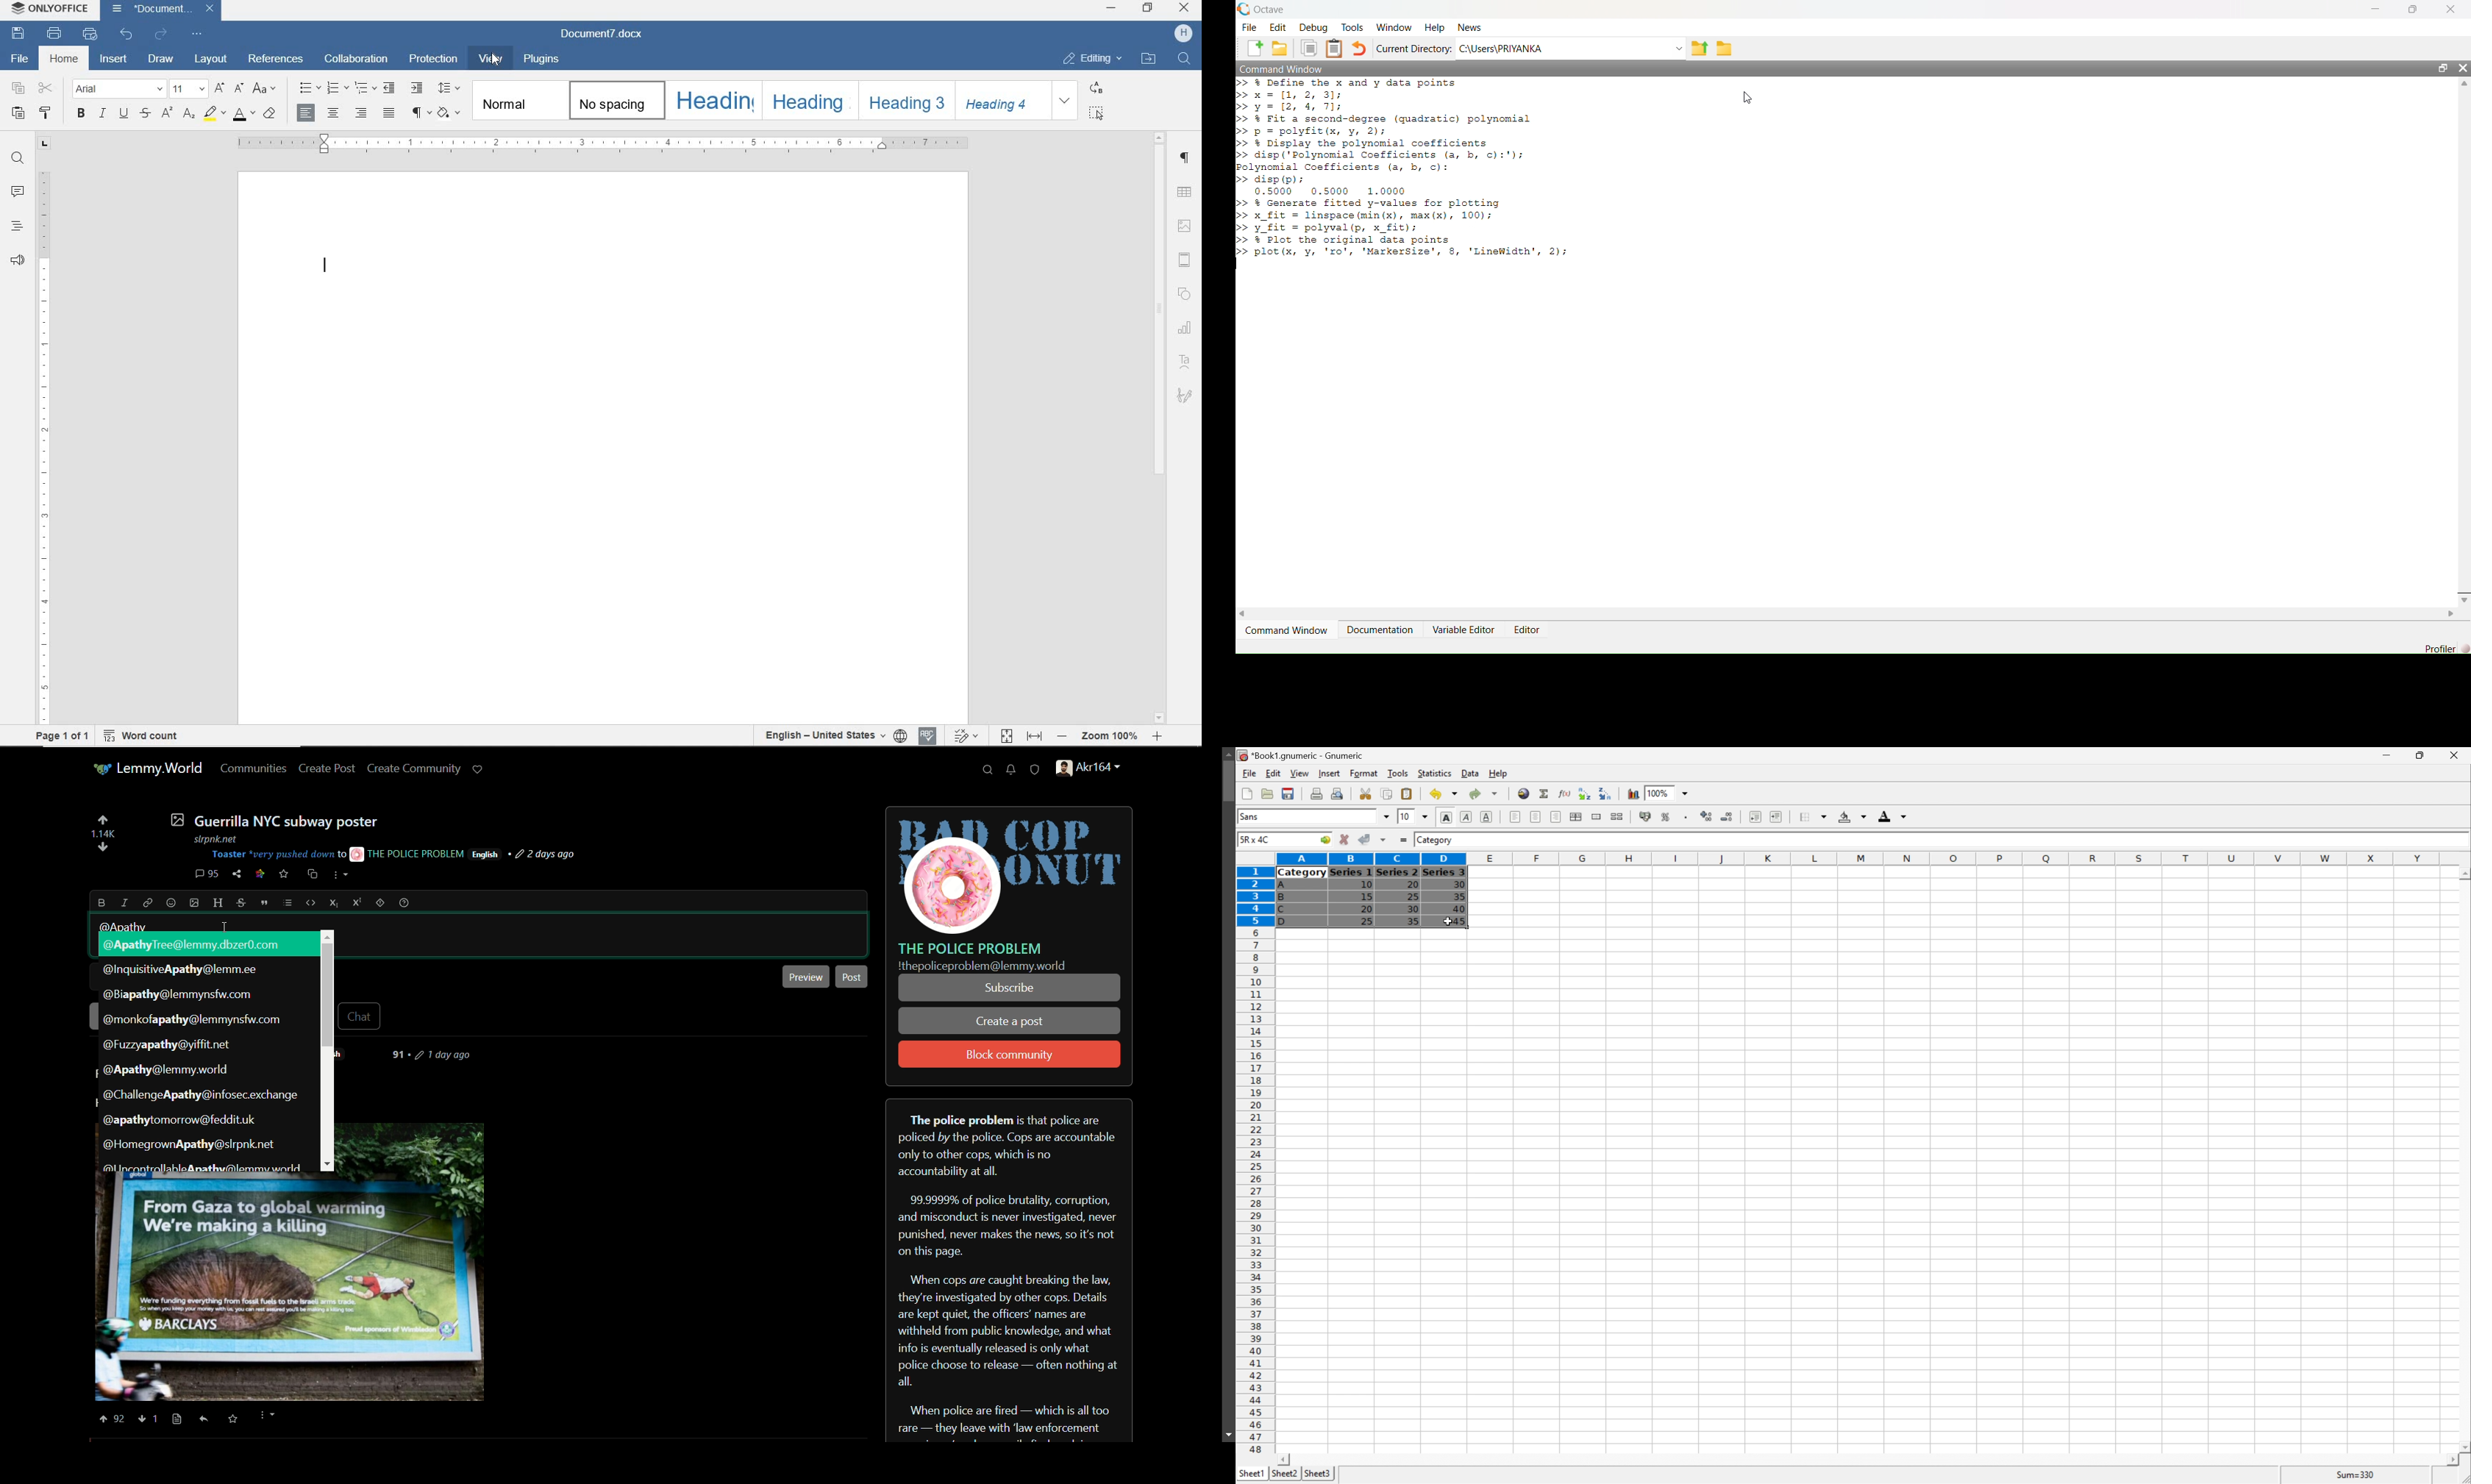 This screenshot has width=2492, height=1484. I want to click on Print preview, so click(1338, 794).